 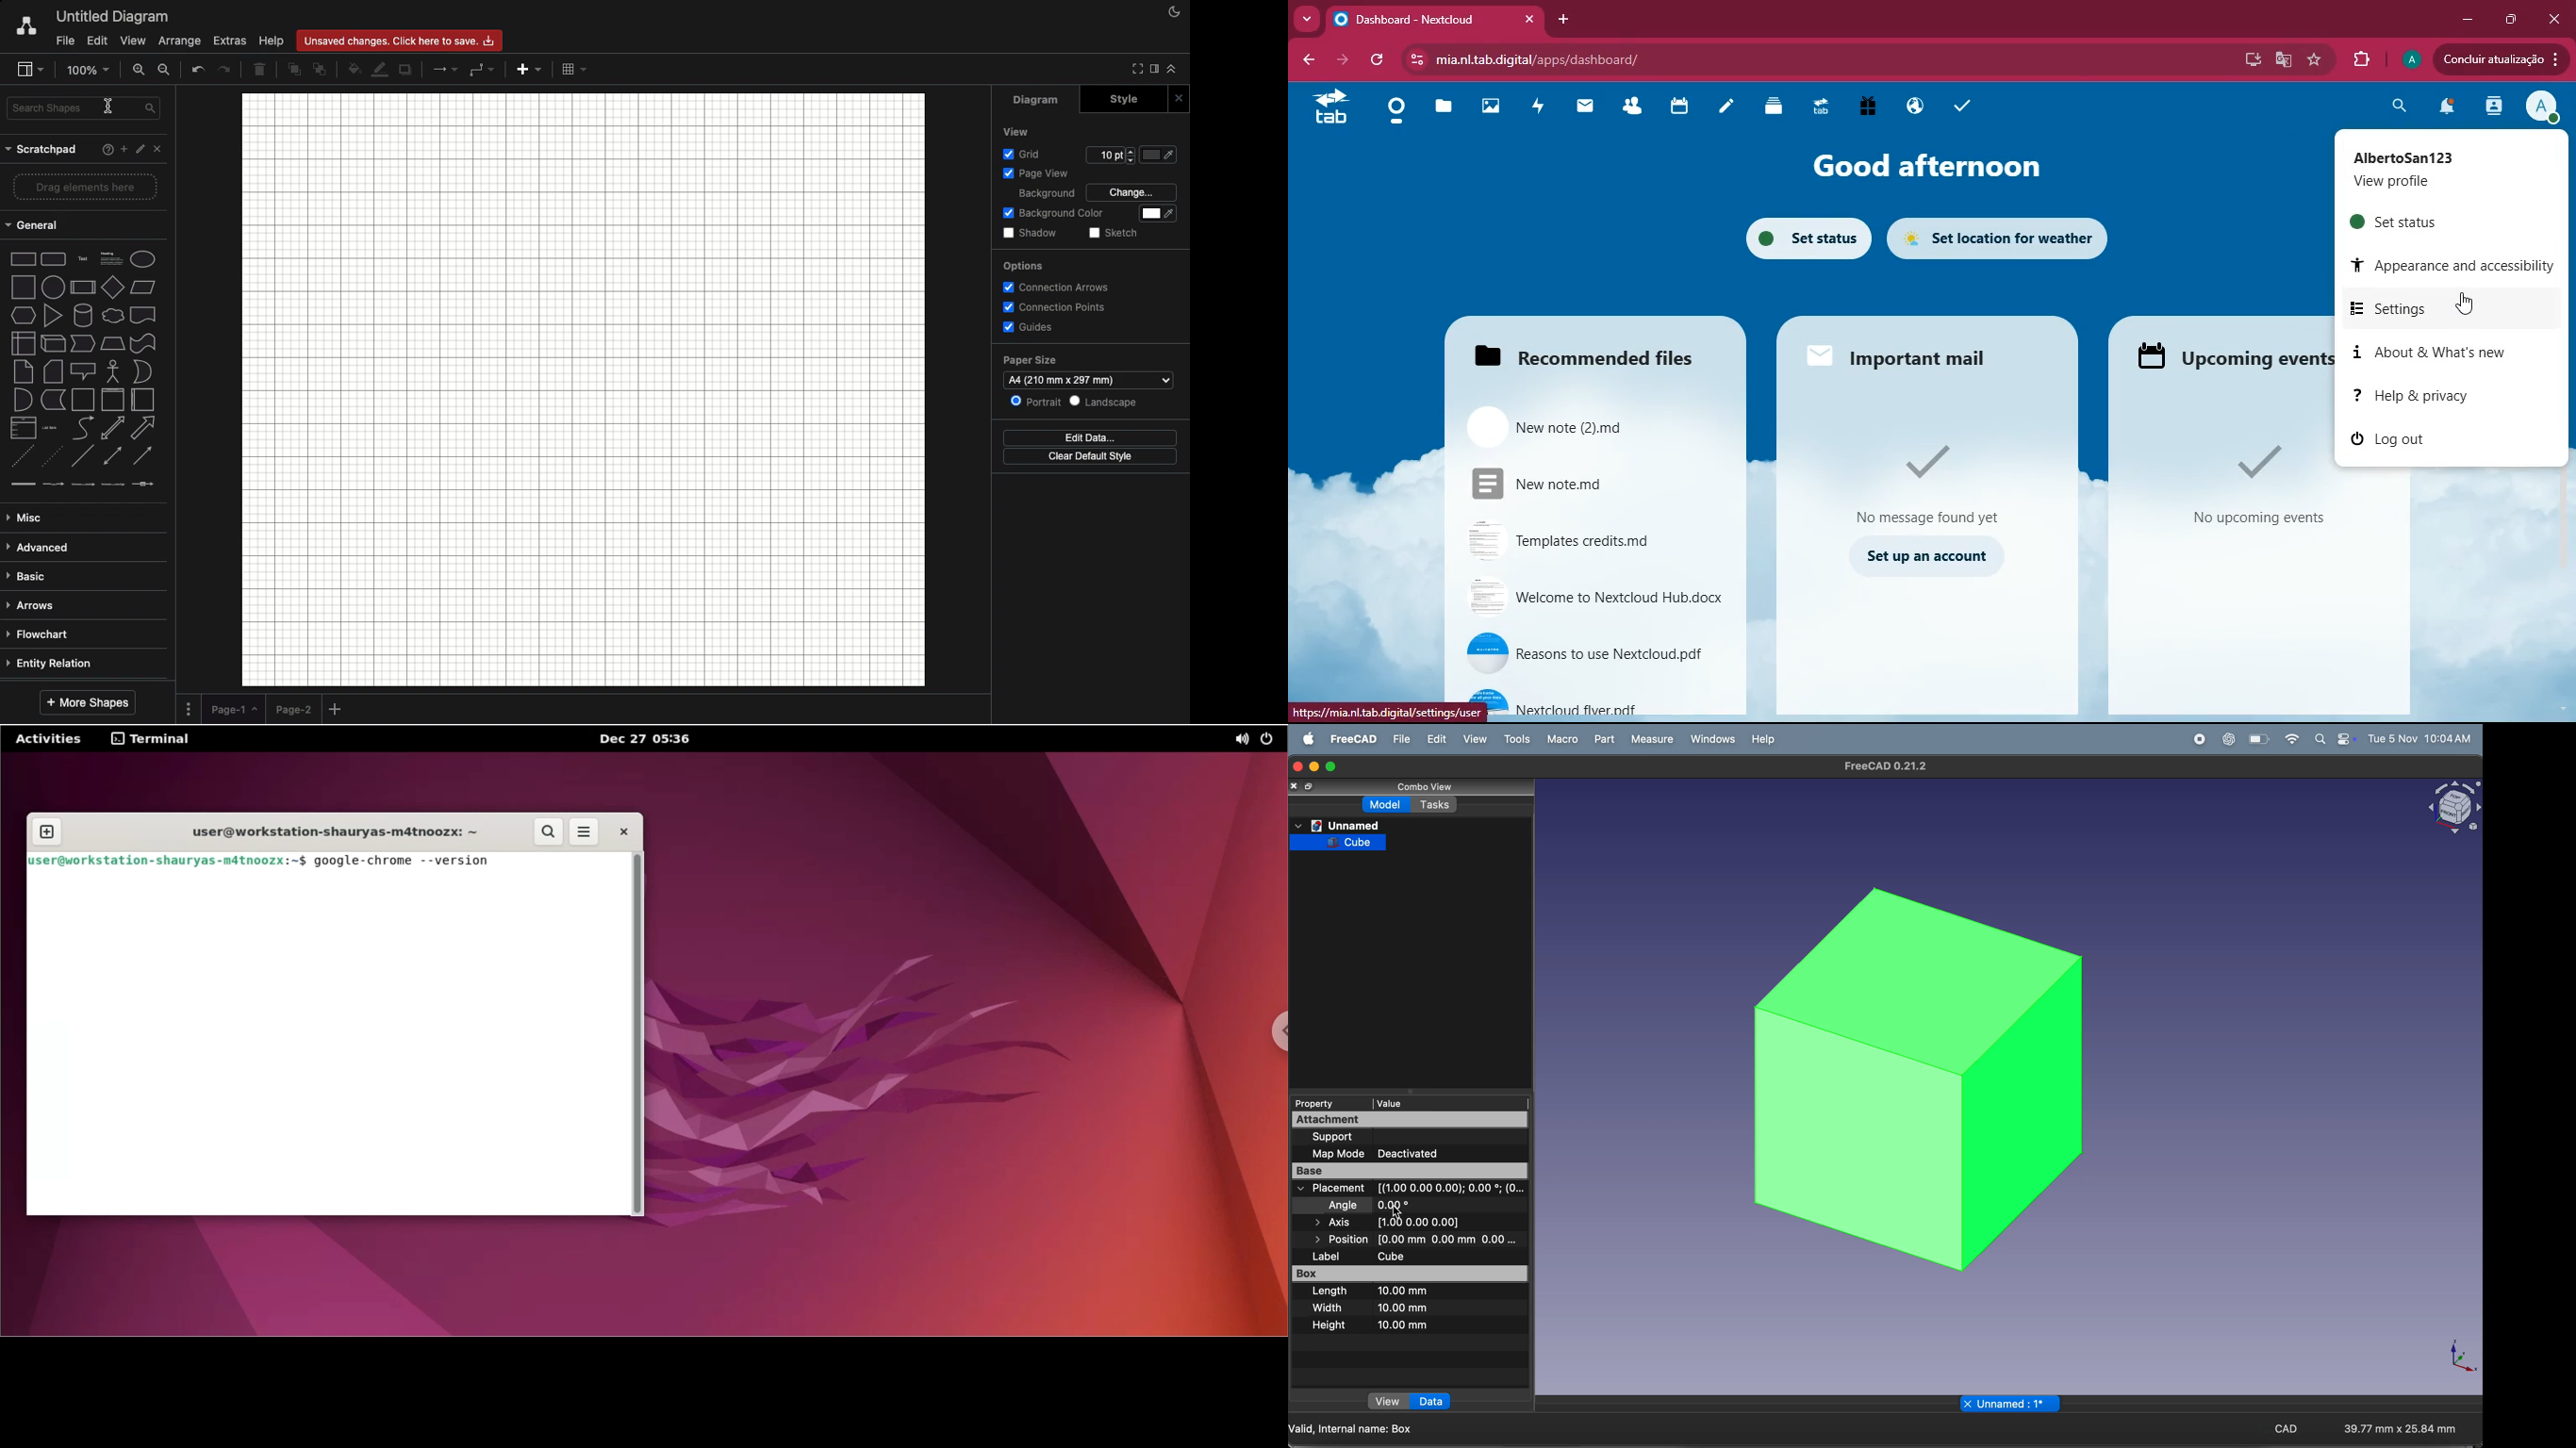 I want to click on layers, so click(x=1770, y=106).